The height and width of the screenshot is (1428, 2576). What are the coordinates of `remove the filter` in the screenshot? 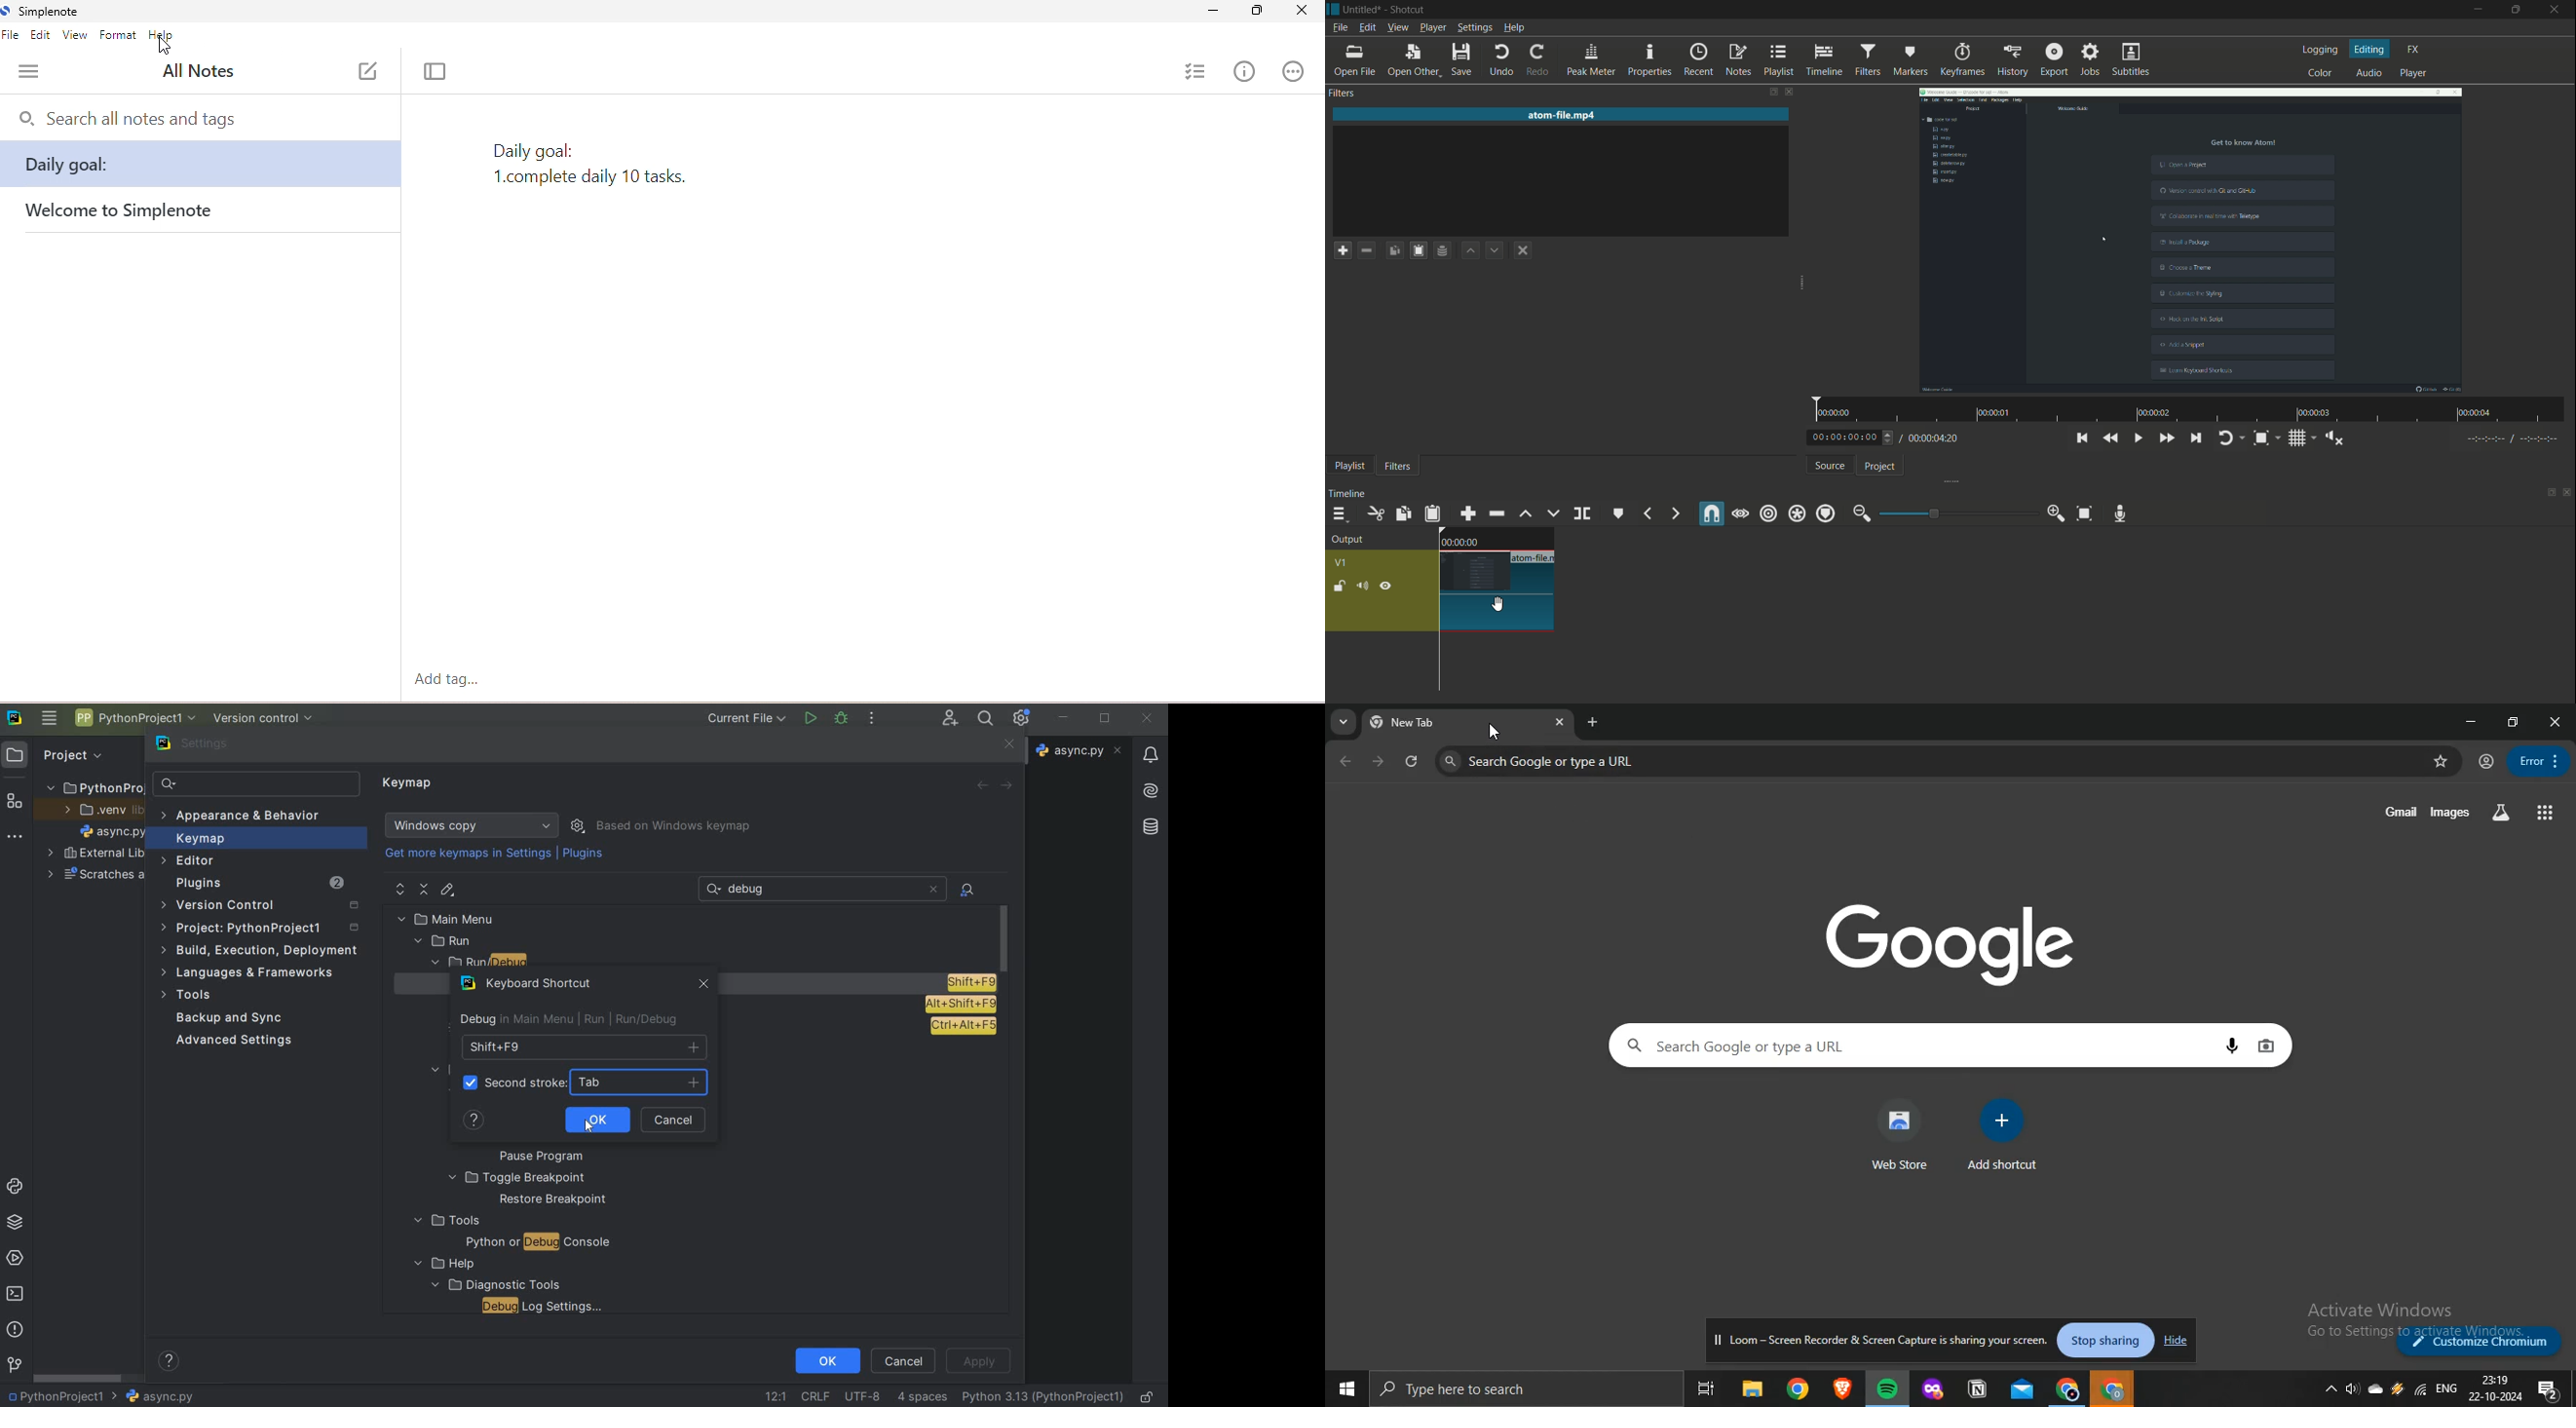 It's located at (1366, 251).